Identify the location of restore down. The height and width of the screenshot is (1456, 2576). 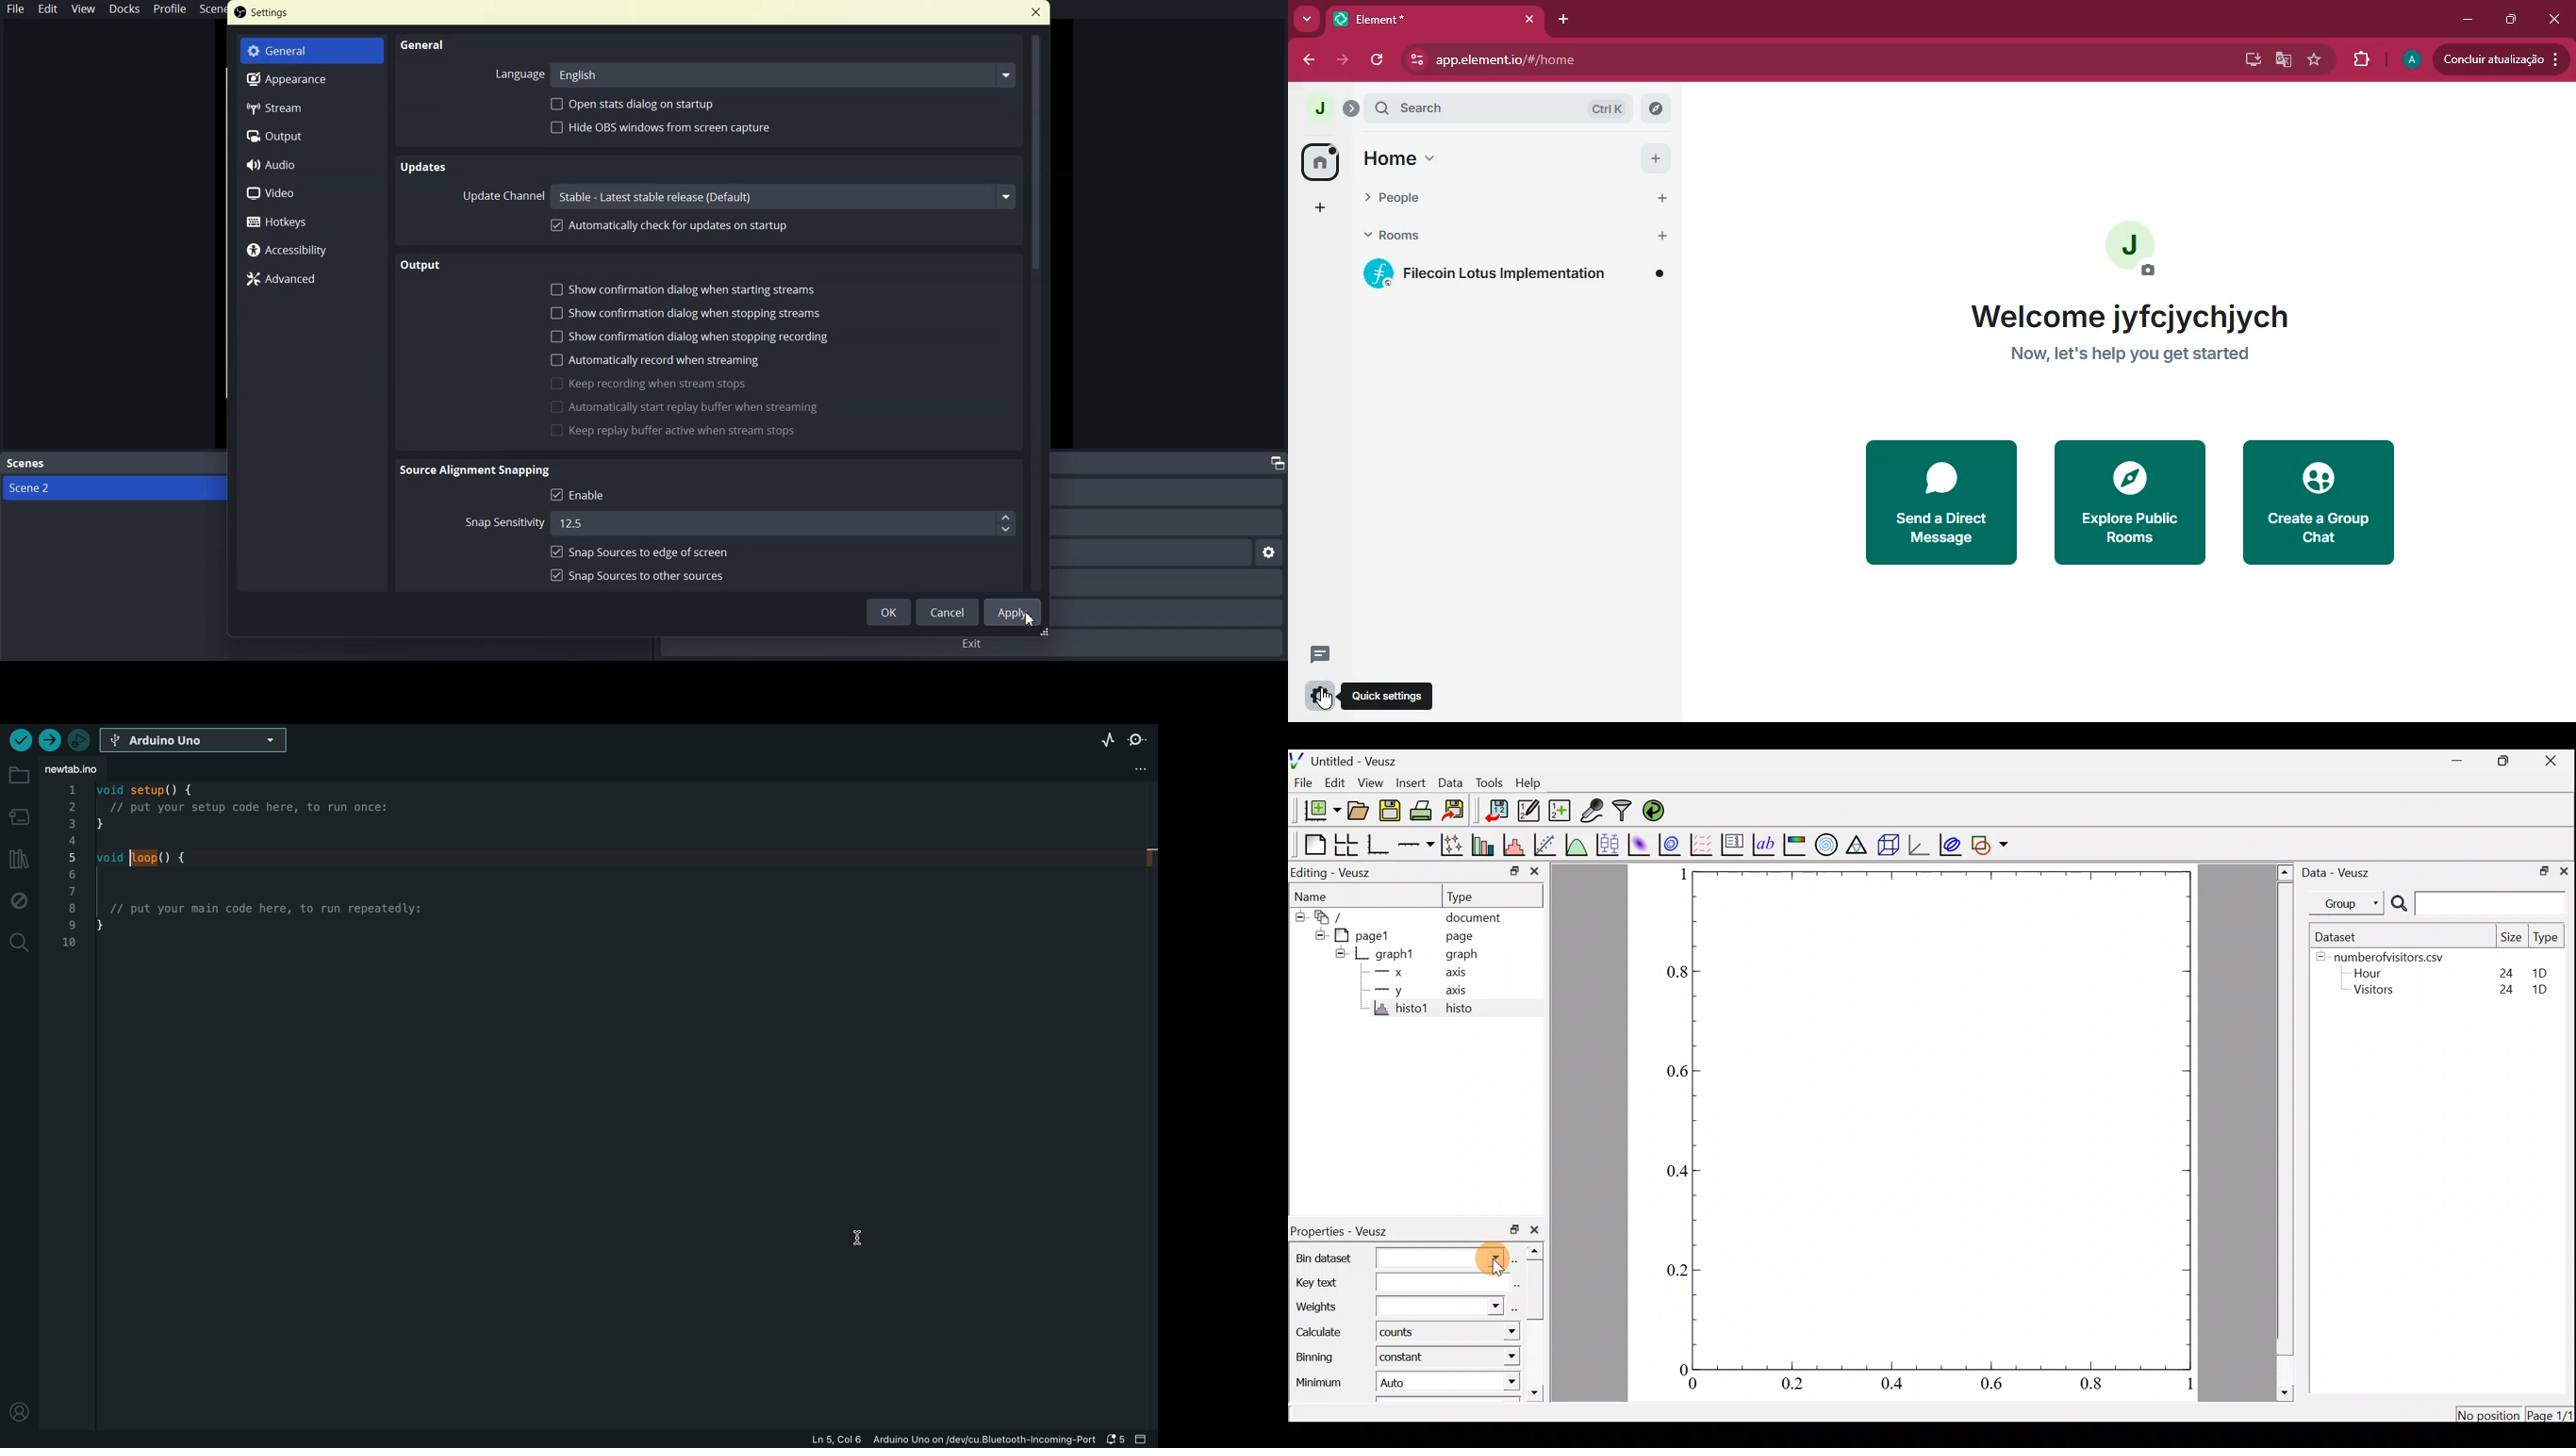
(2507, 763).